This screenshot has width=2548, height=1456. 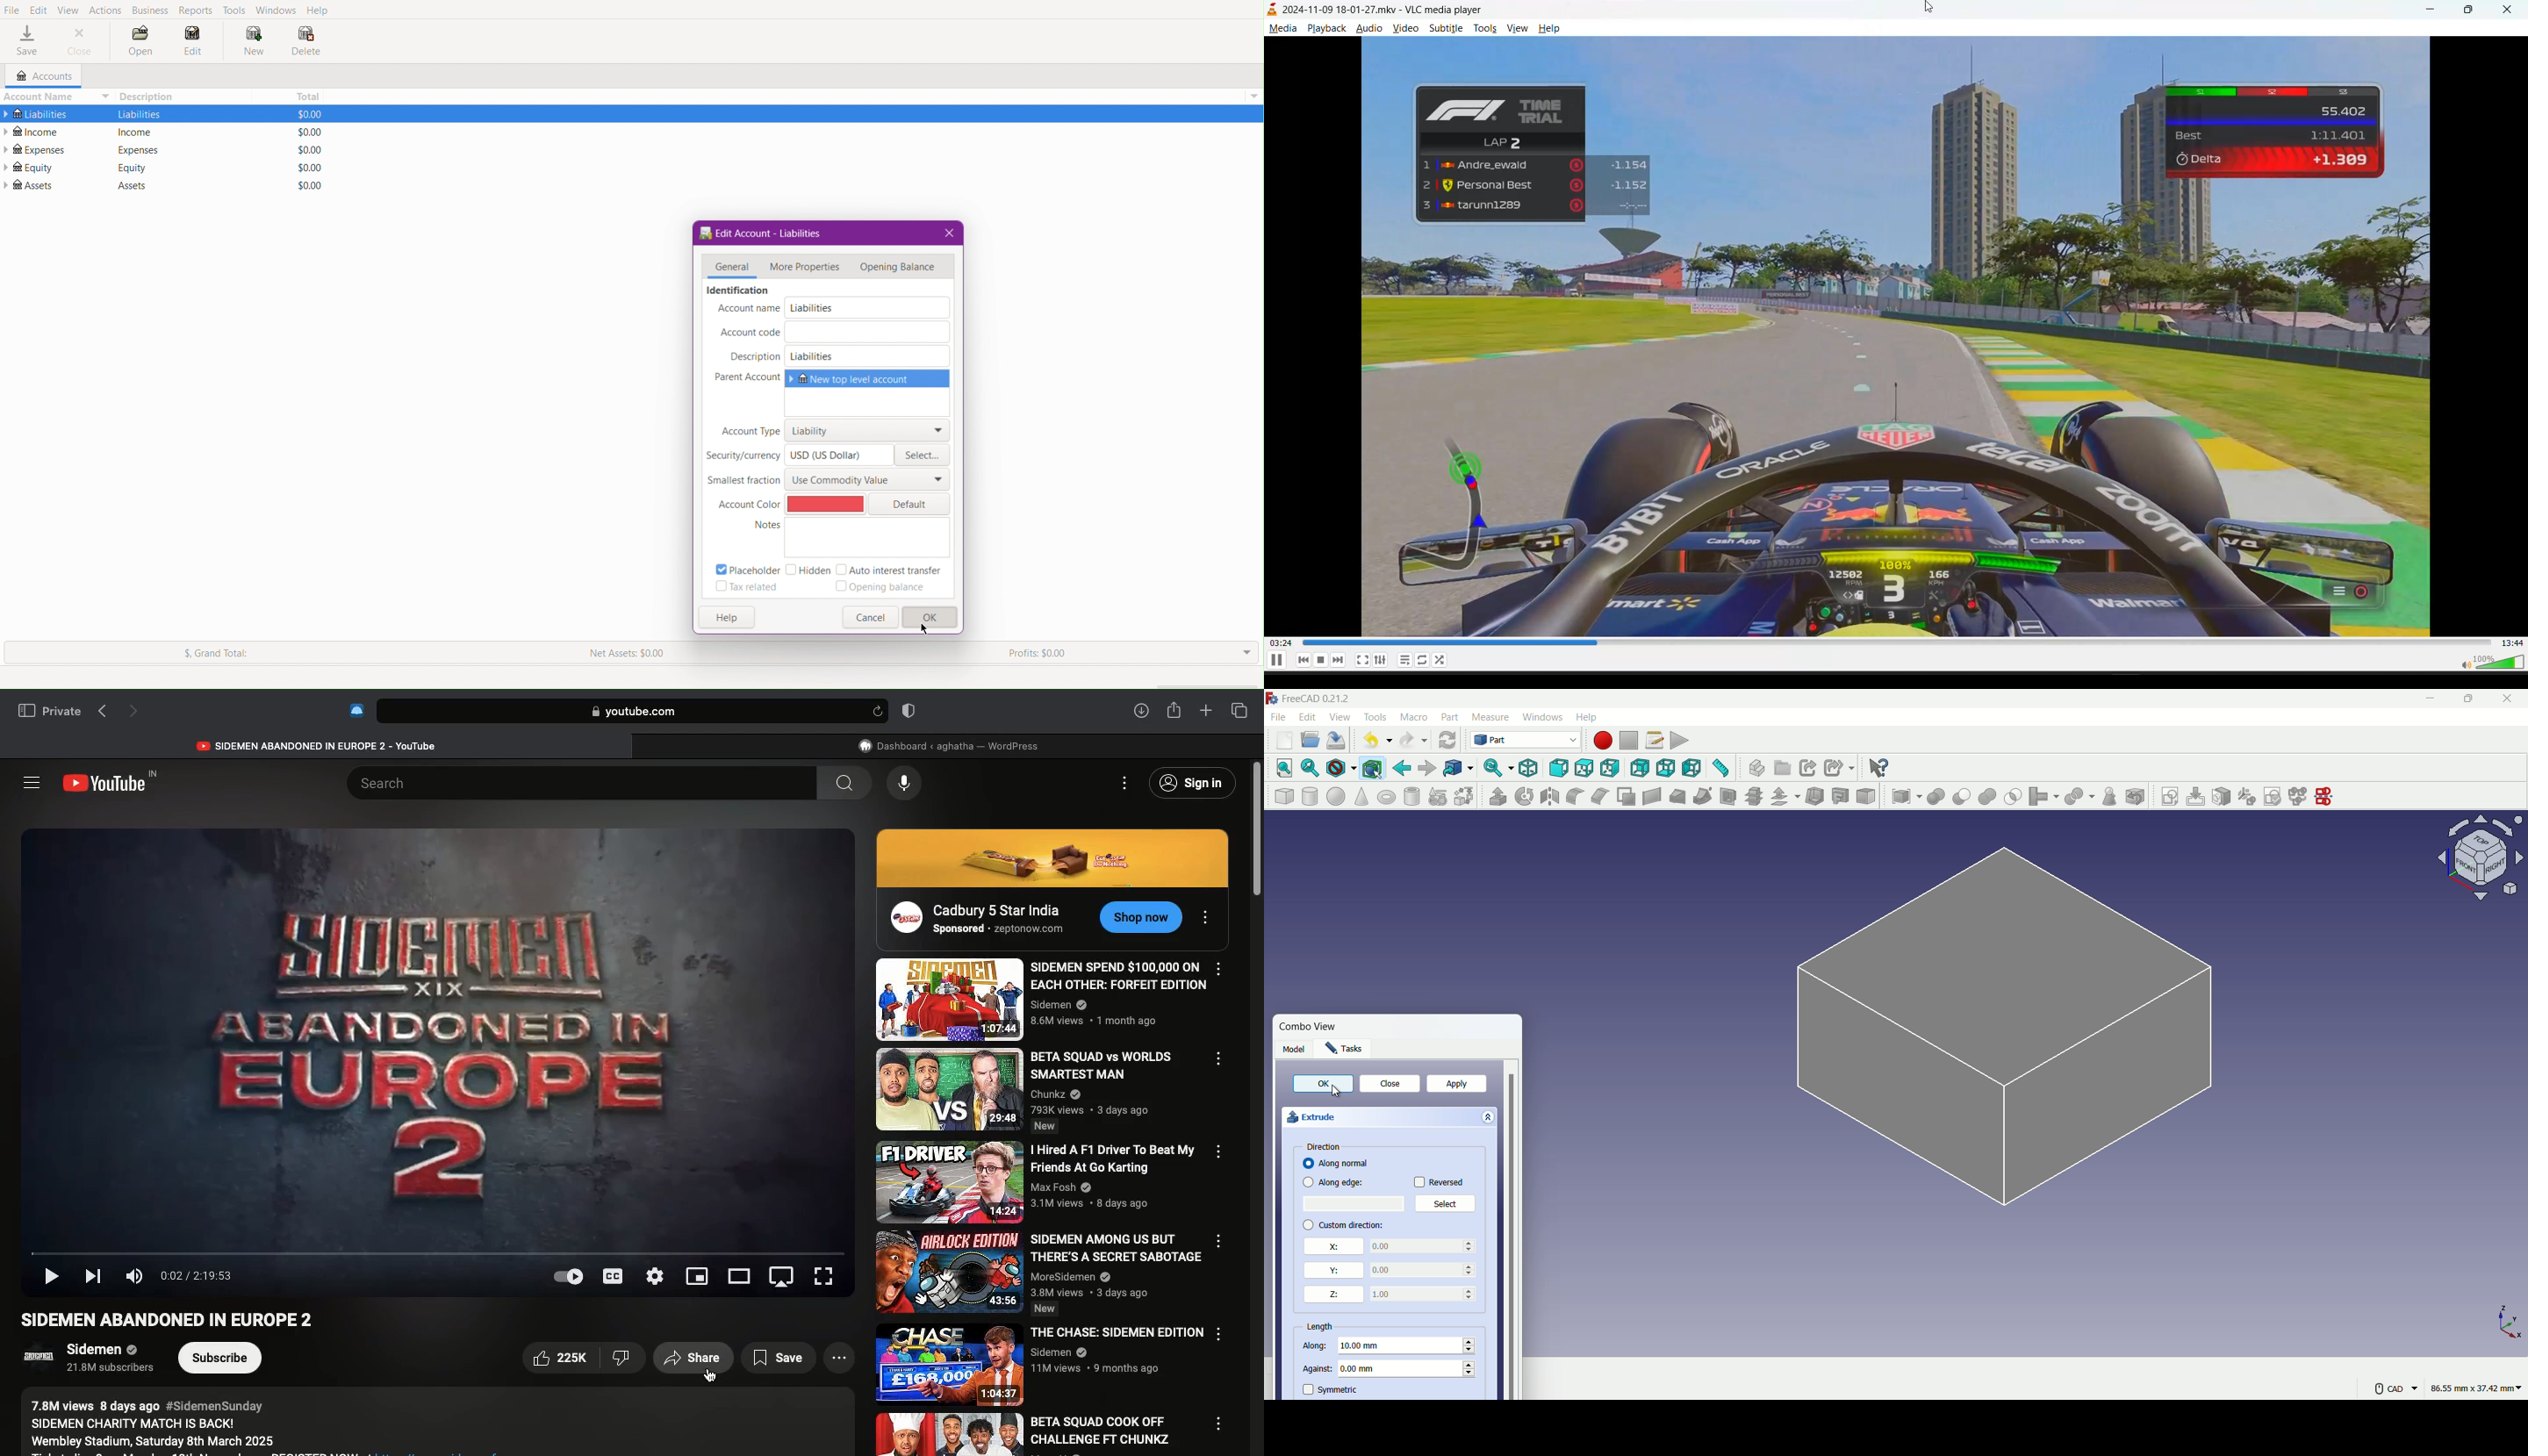 What do you see at coordinates (2298, 796) in the screenshot?
I see `merge sketch` at bounding box center [2298, 796].